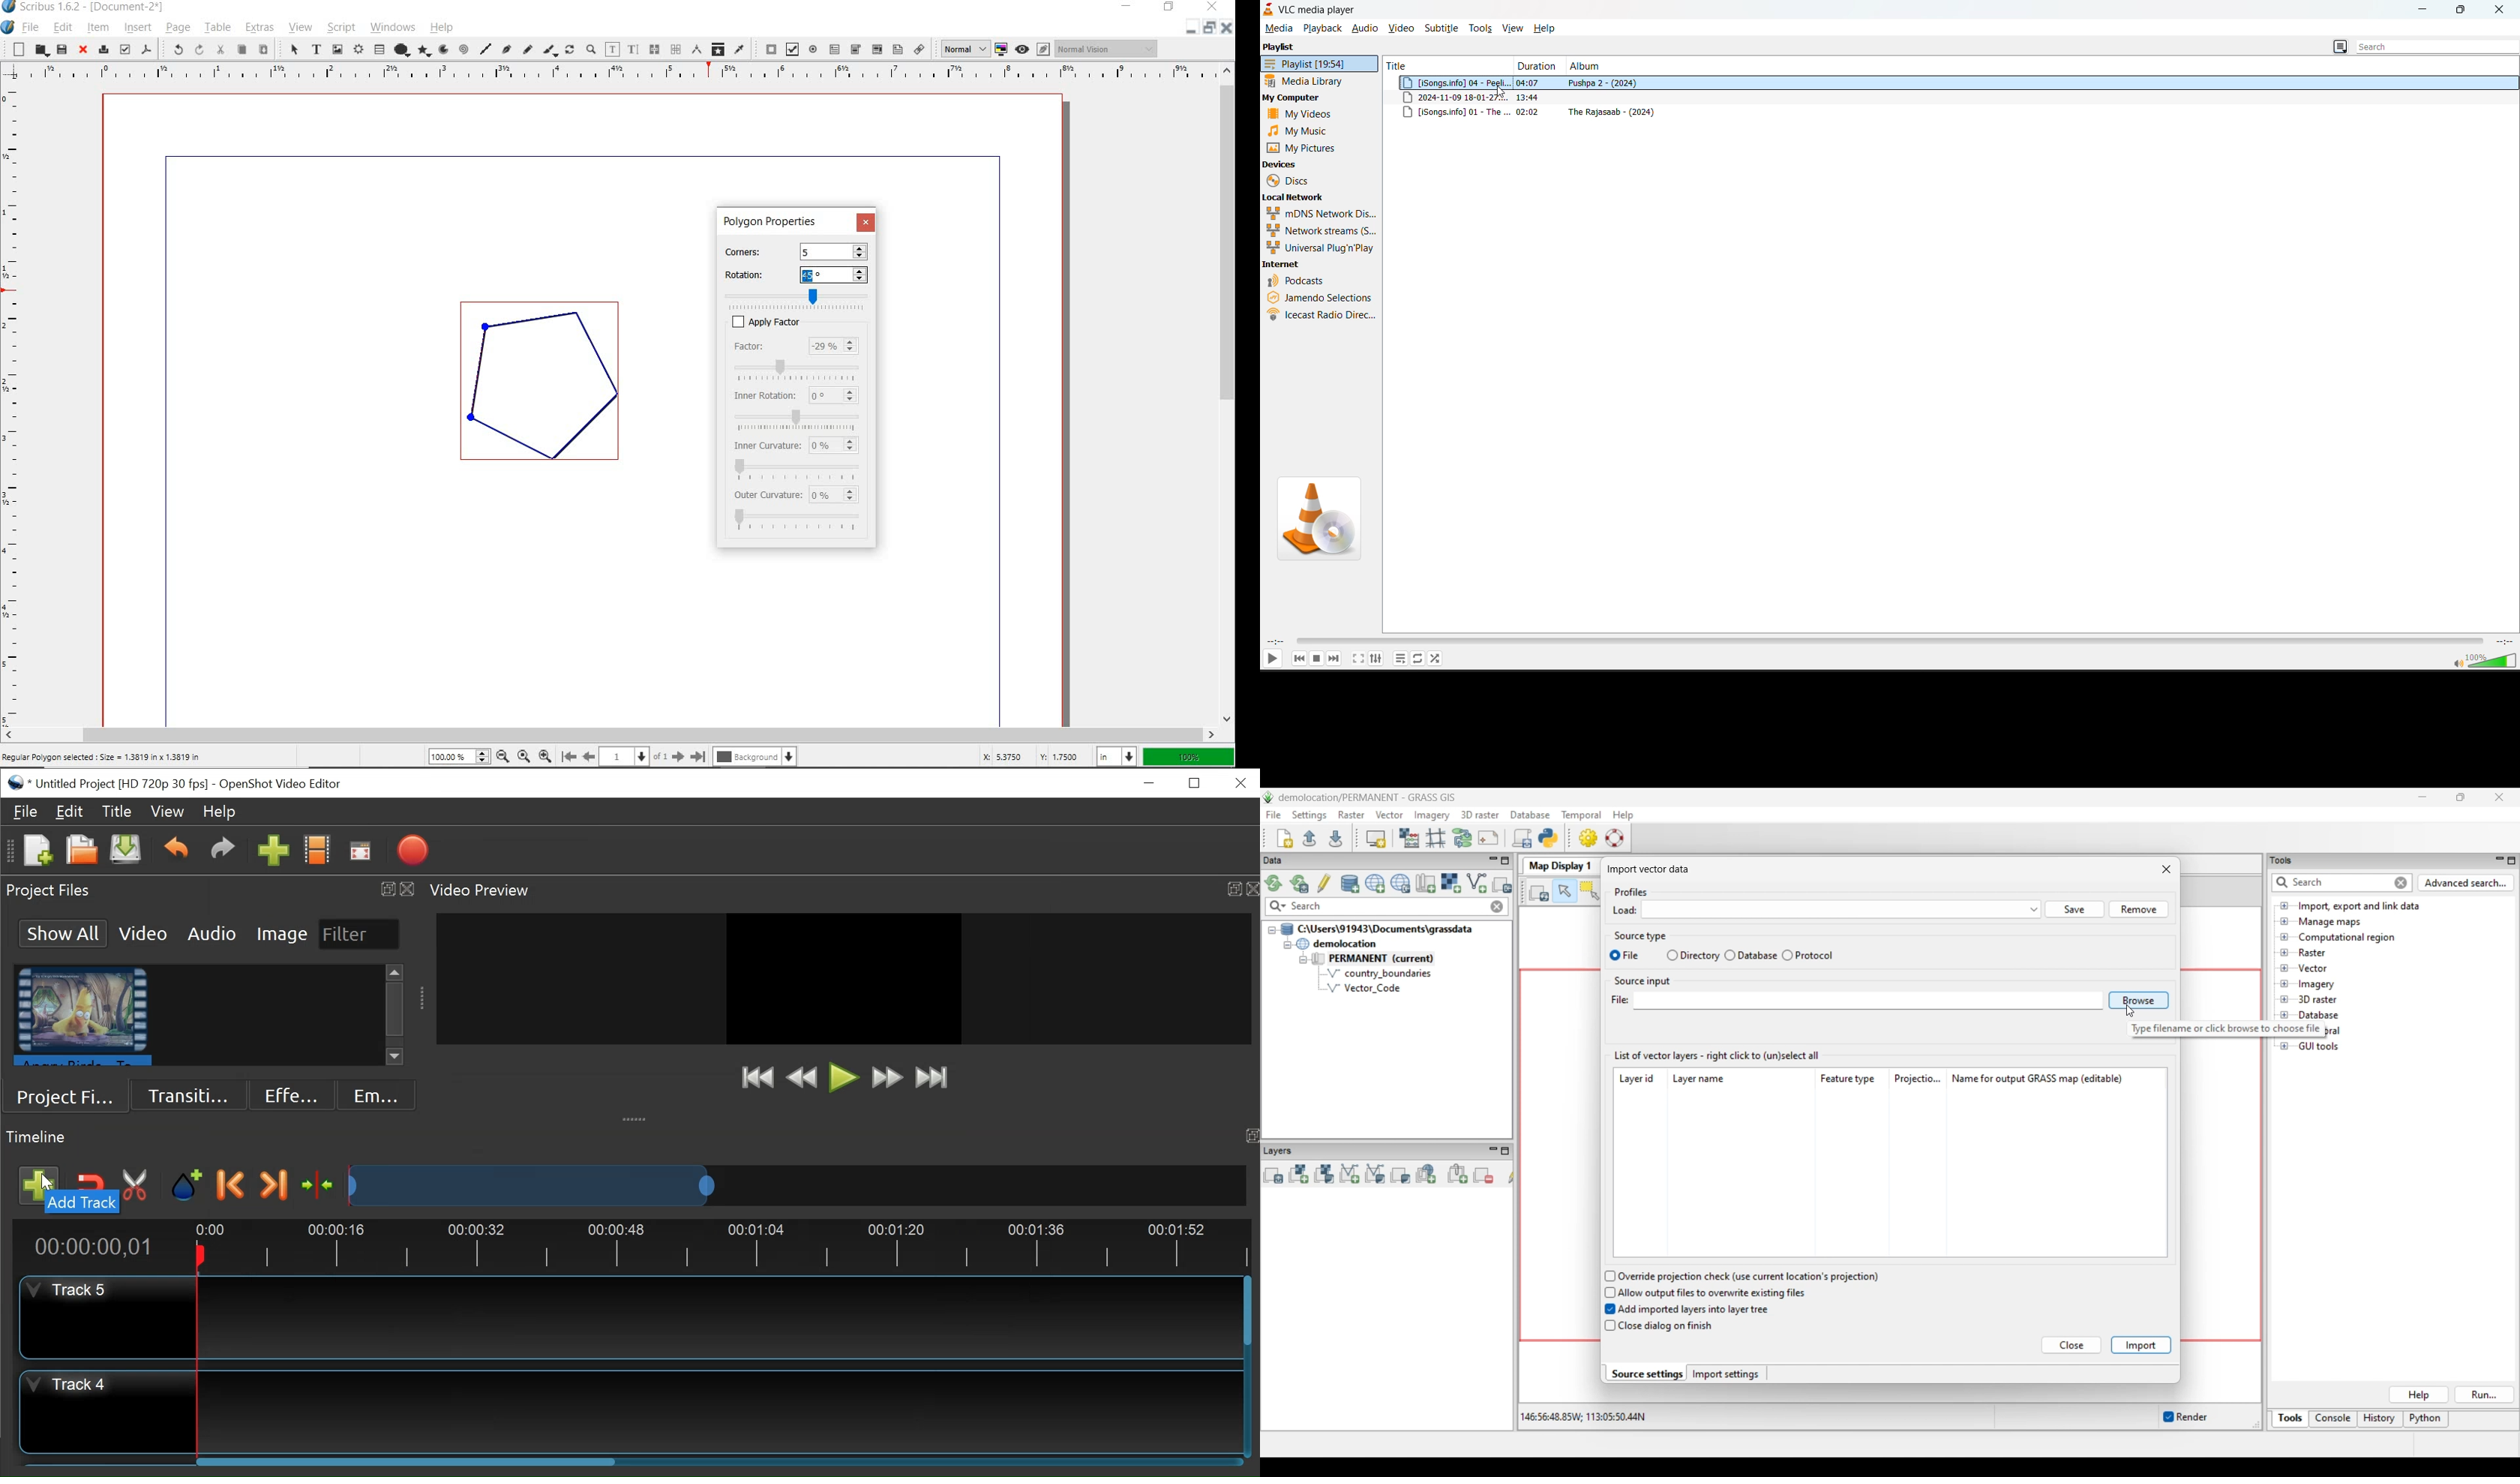 The width and height of the screenshot is (2520, 1484). Describe the element at coordinates (414, 850) in the screenshot. I see `Export Video` at that location.